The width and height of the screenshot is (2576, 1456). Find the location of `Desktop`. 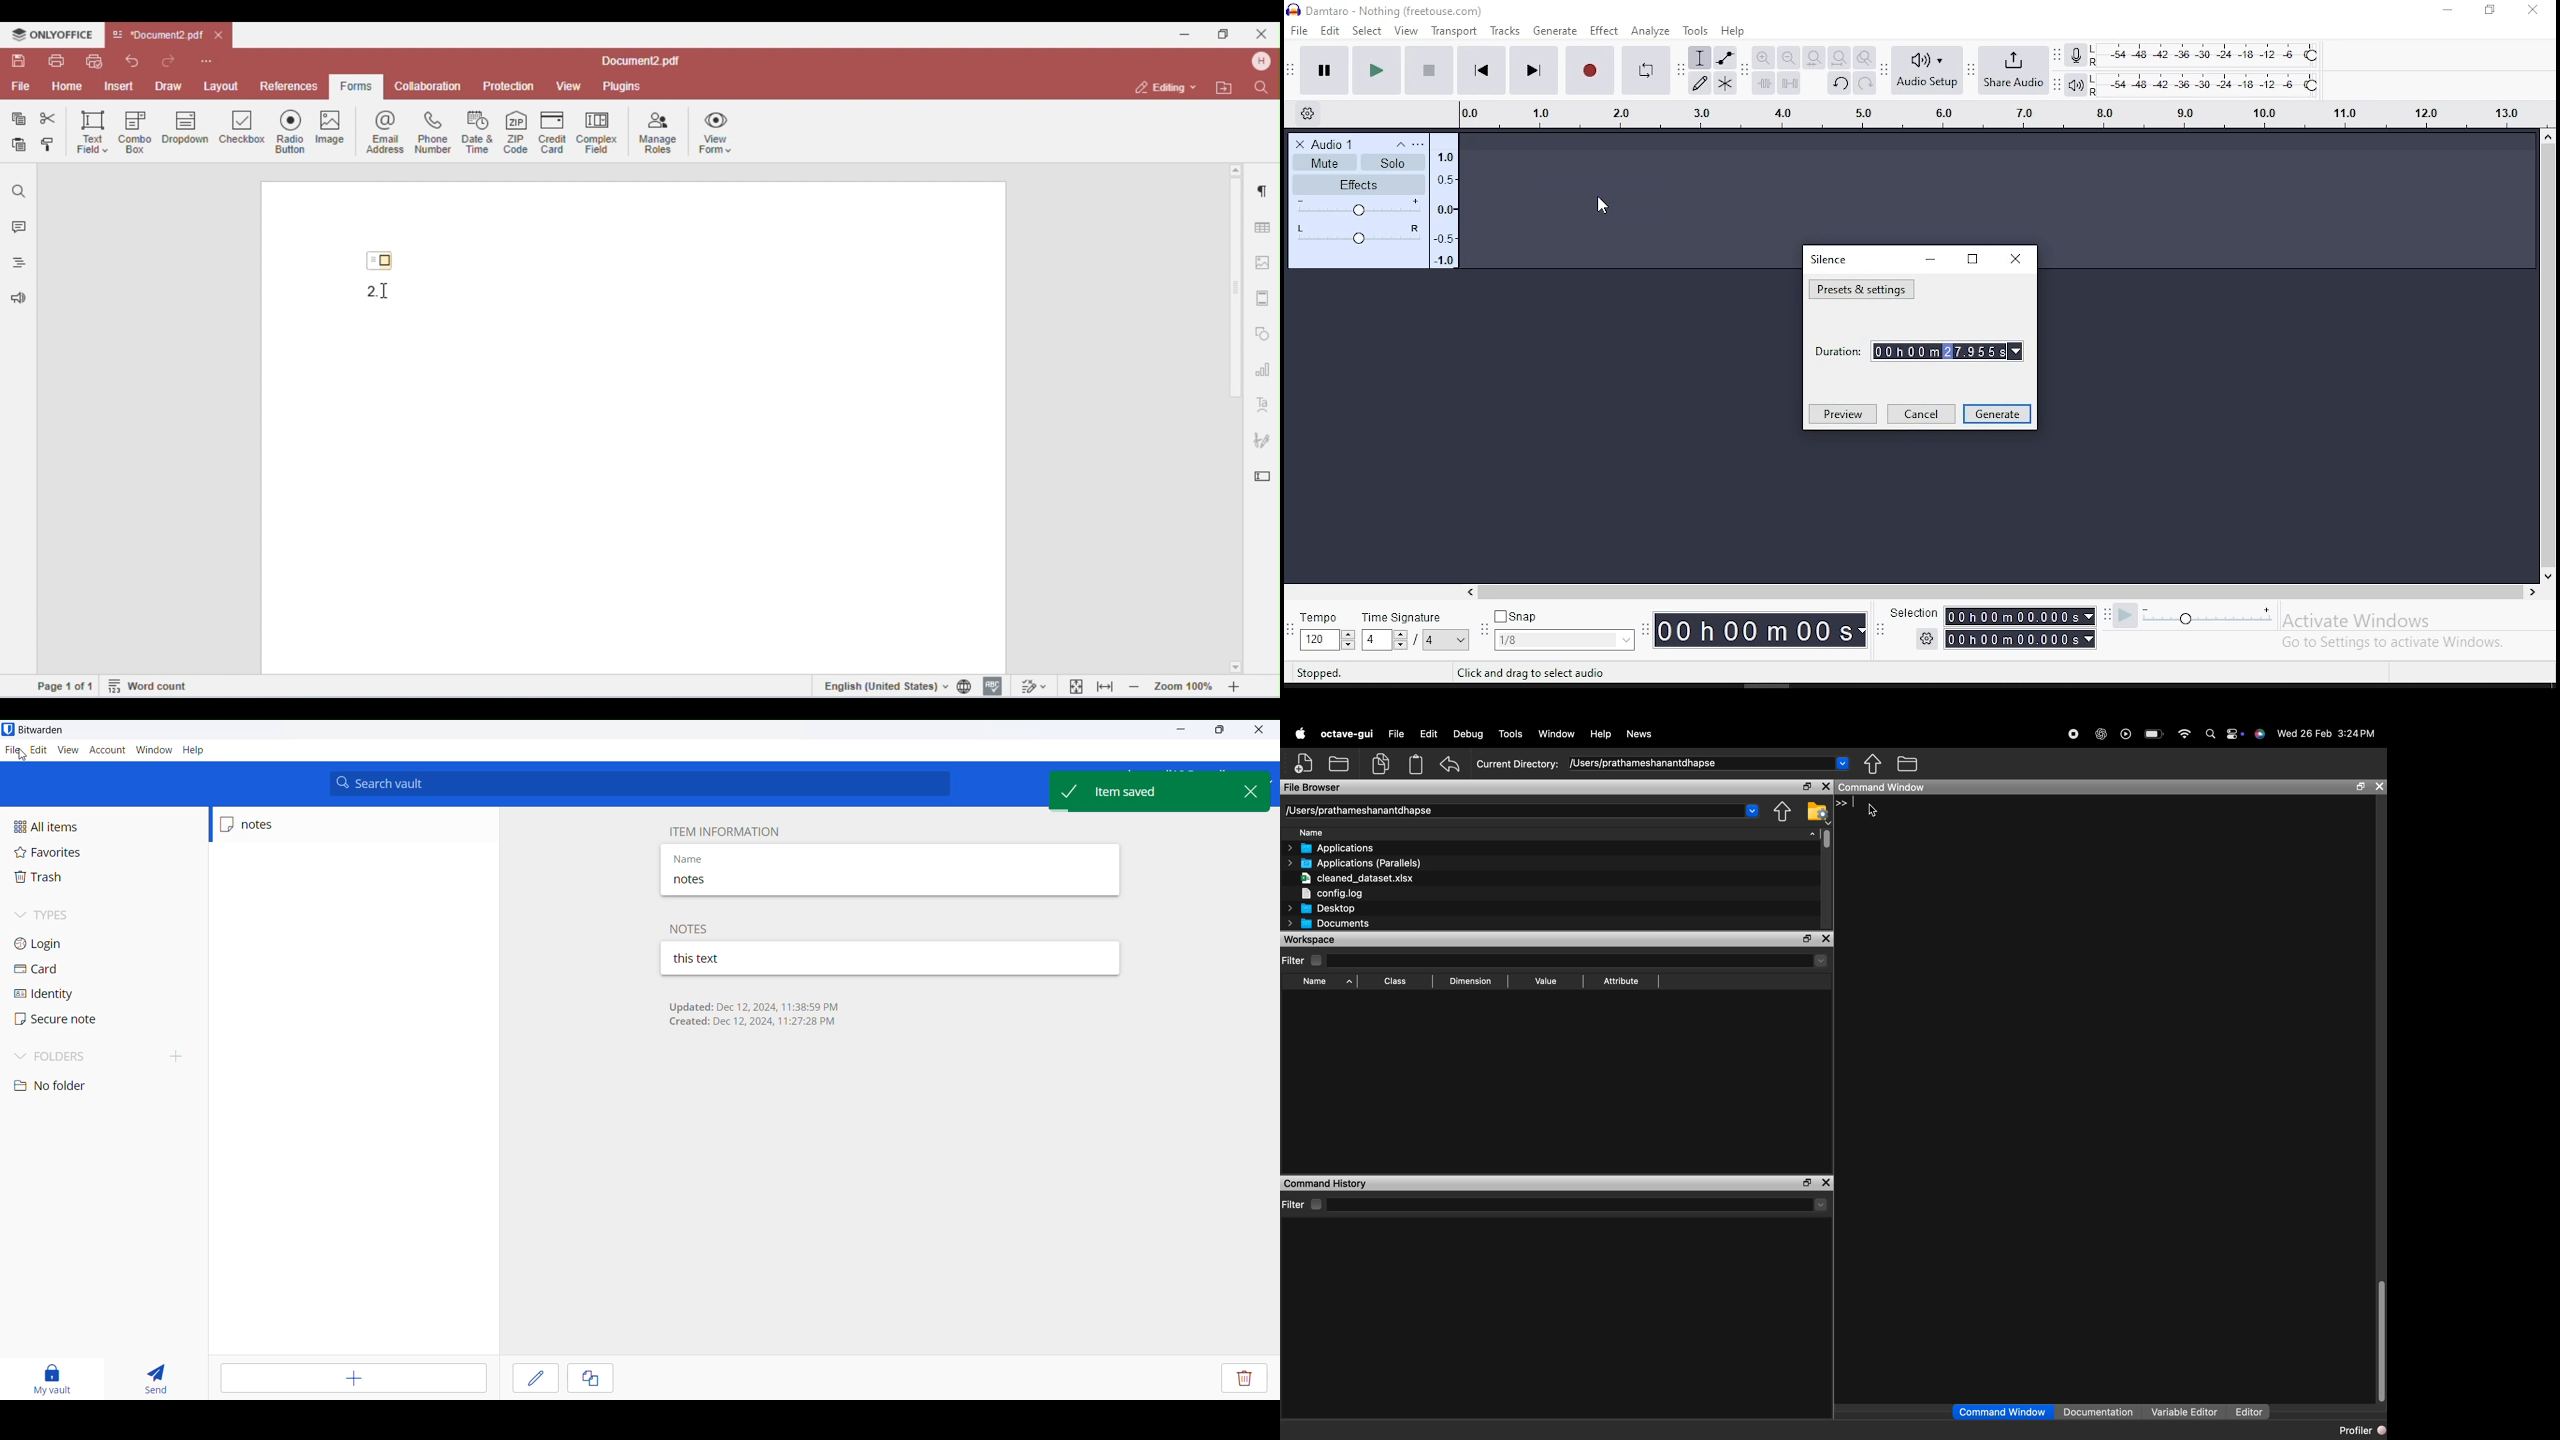

Desktop is located at coordinates (1323, 908).